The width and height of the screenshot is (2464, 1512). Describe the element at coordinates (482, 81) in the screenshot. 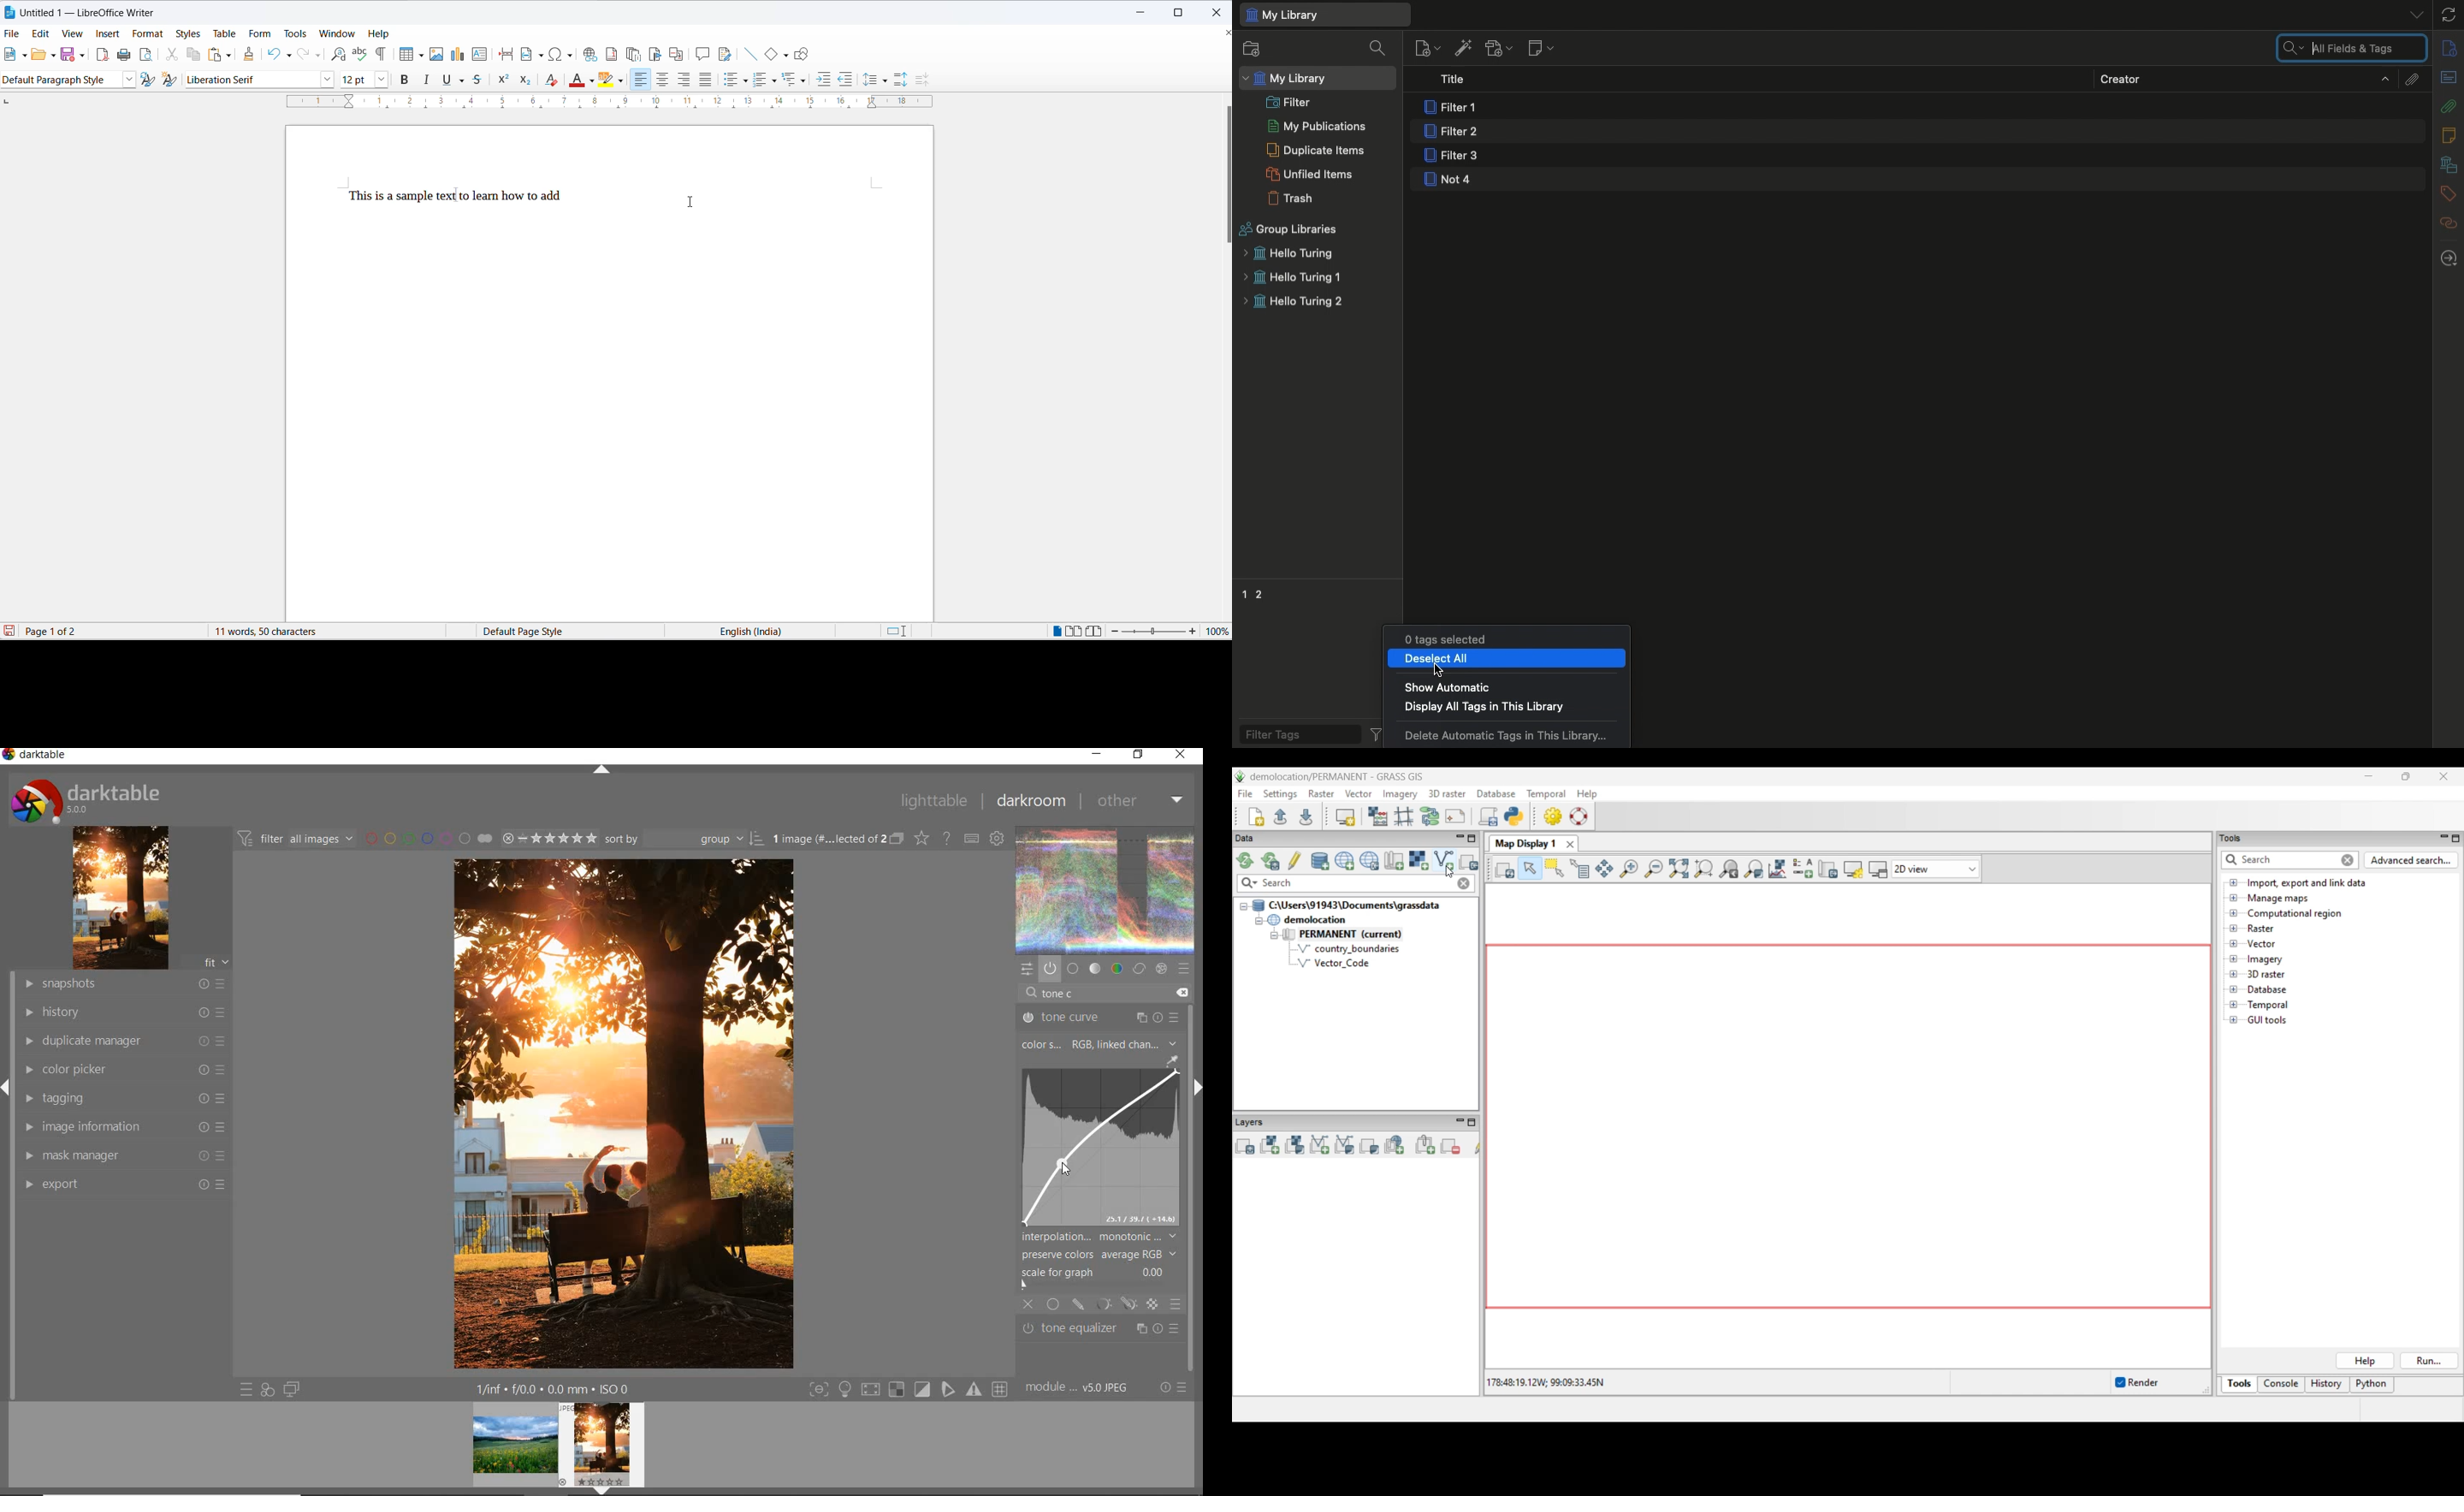

I see `strike through` at that location.